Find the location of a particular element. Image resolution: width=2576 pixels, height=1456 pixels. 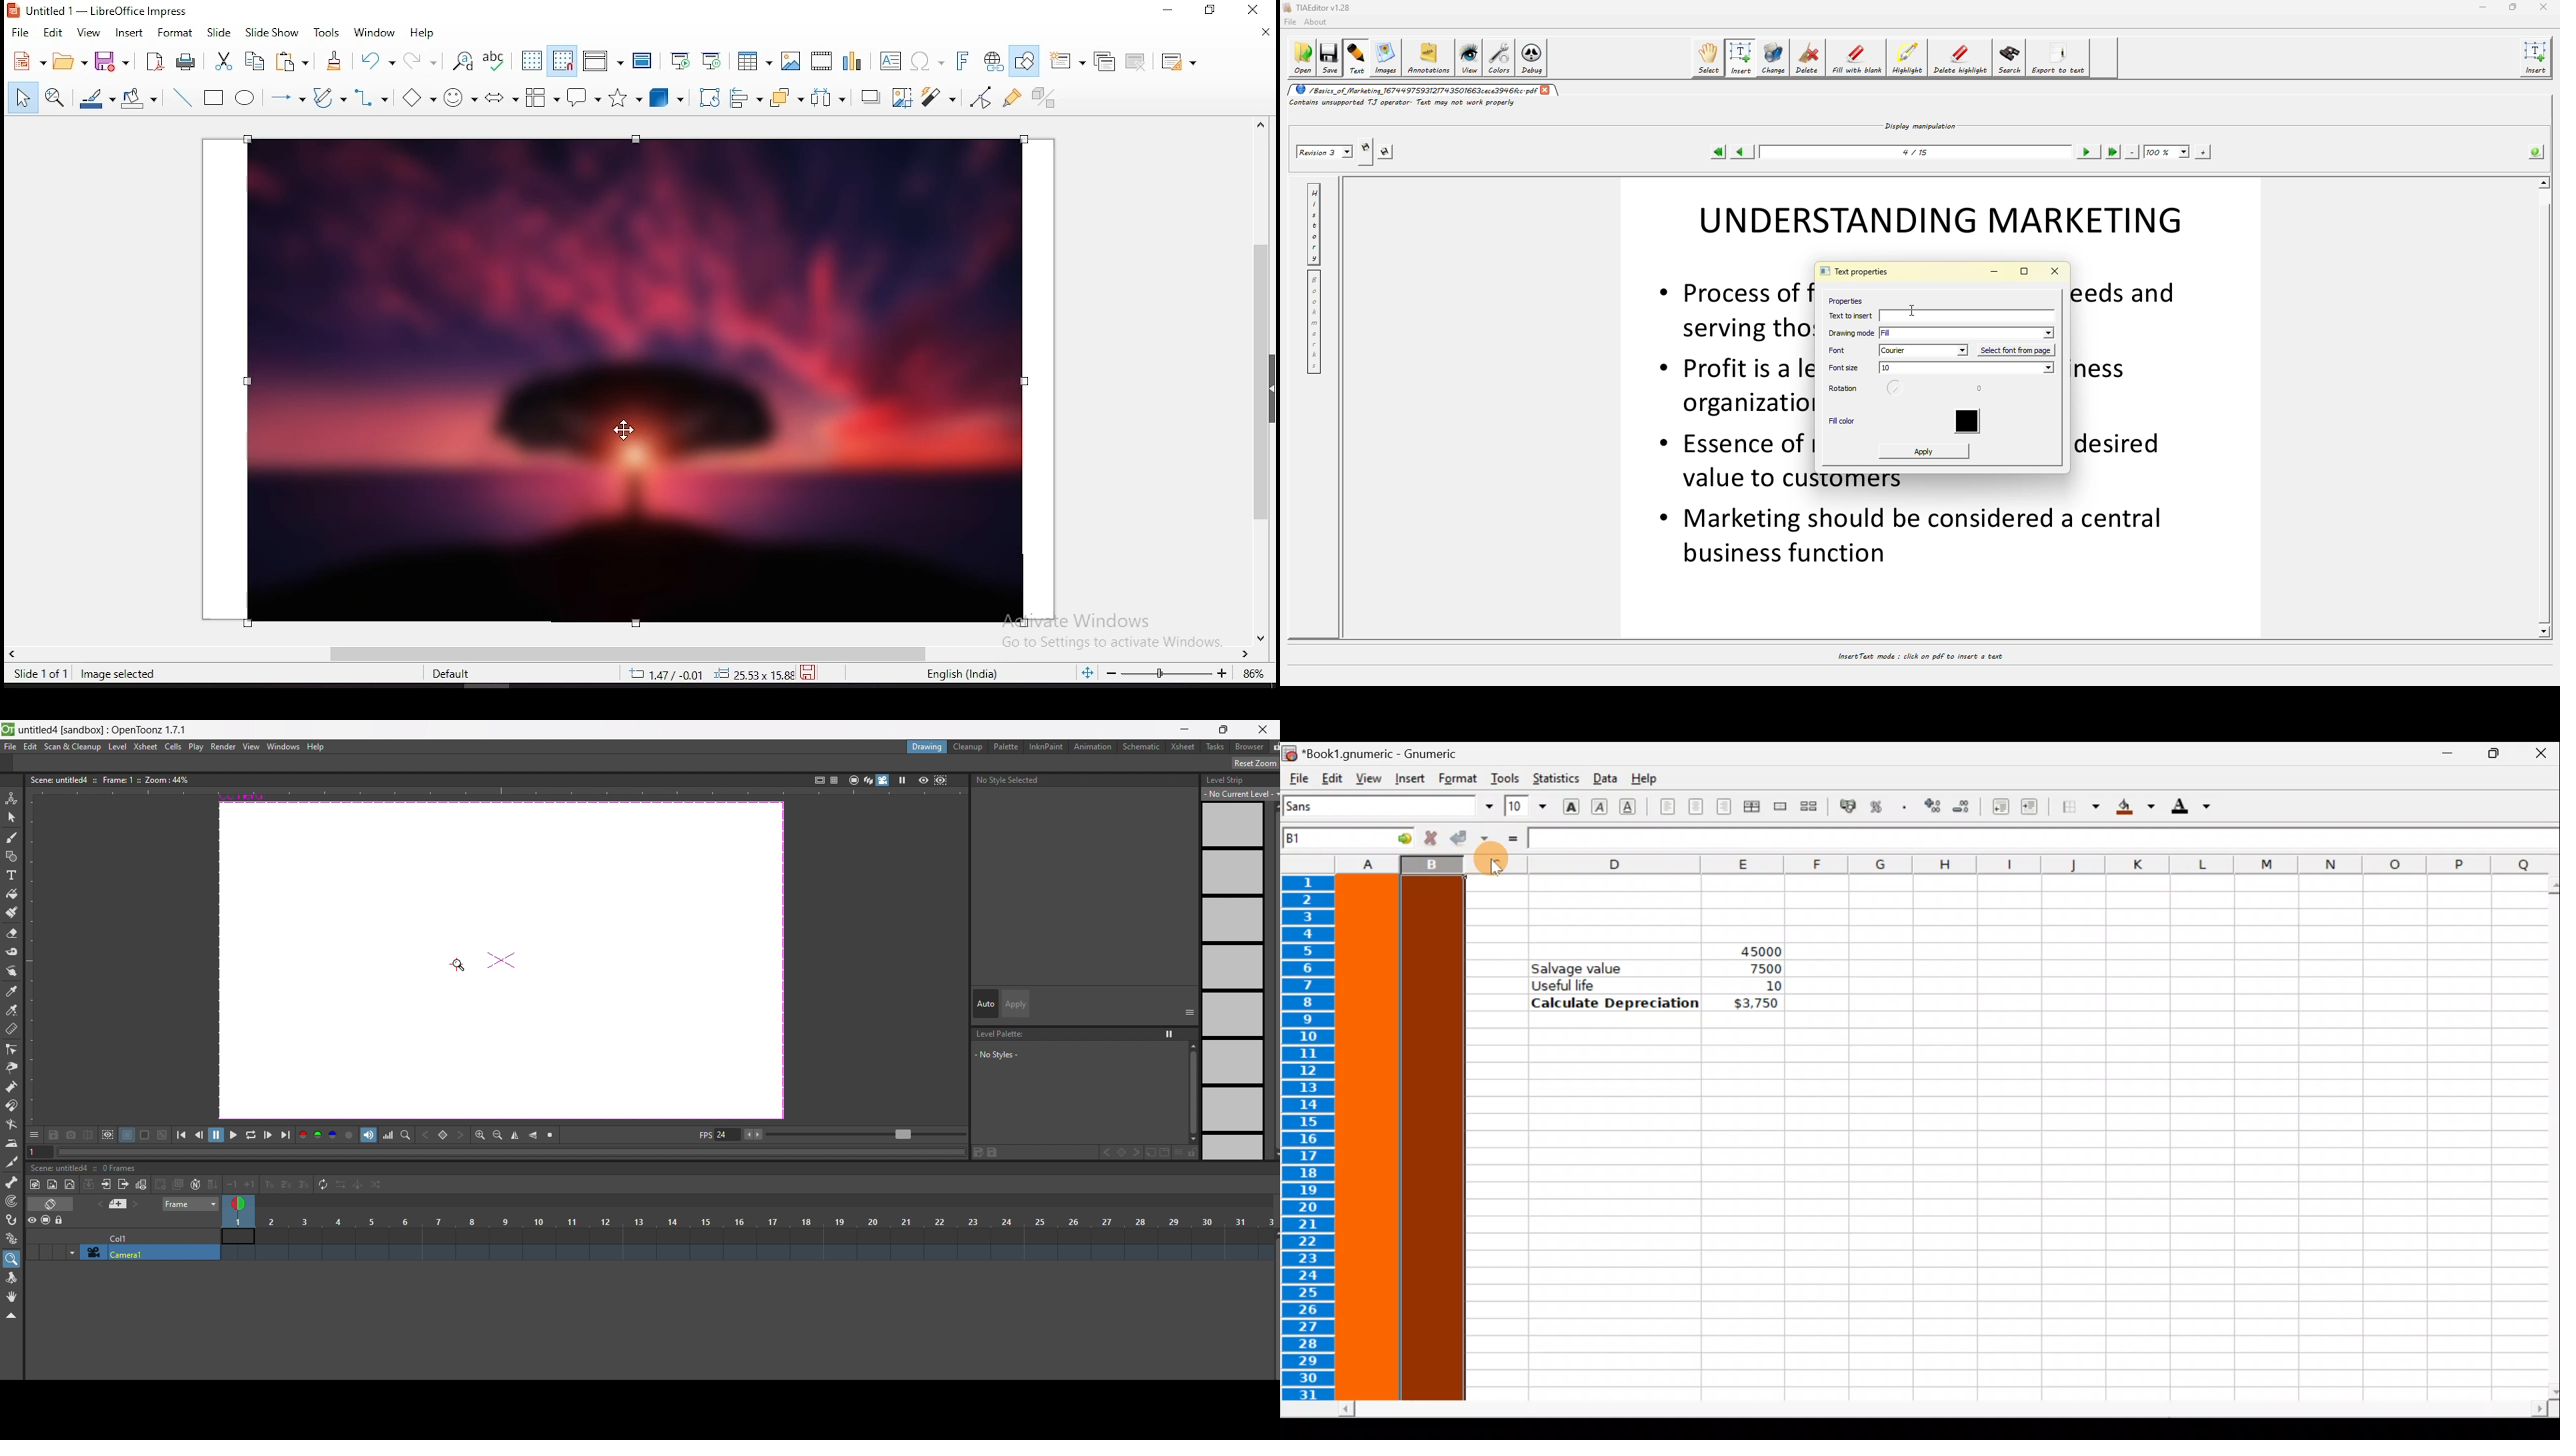

crop image is located at coordinates (904, 98).